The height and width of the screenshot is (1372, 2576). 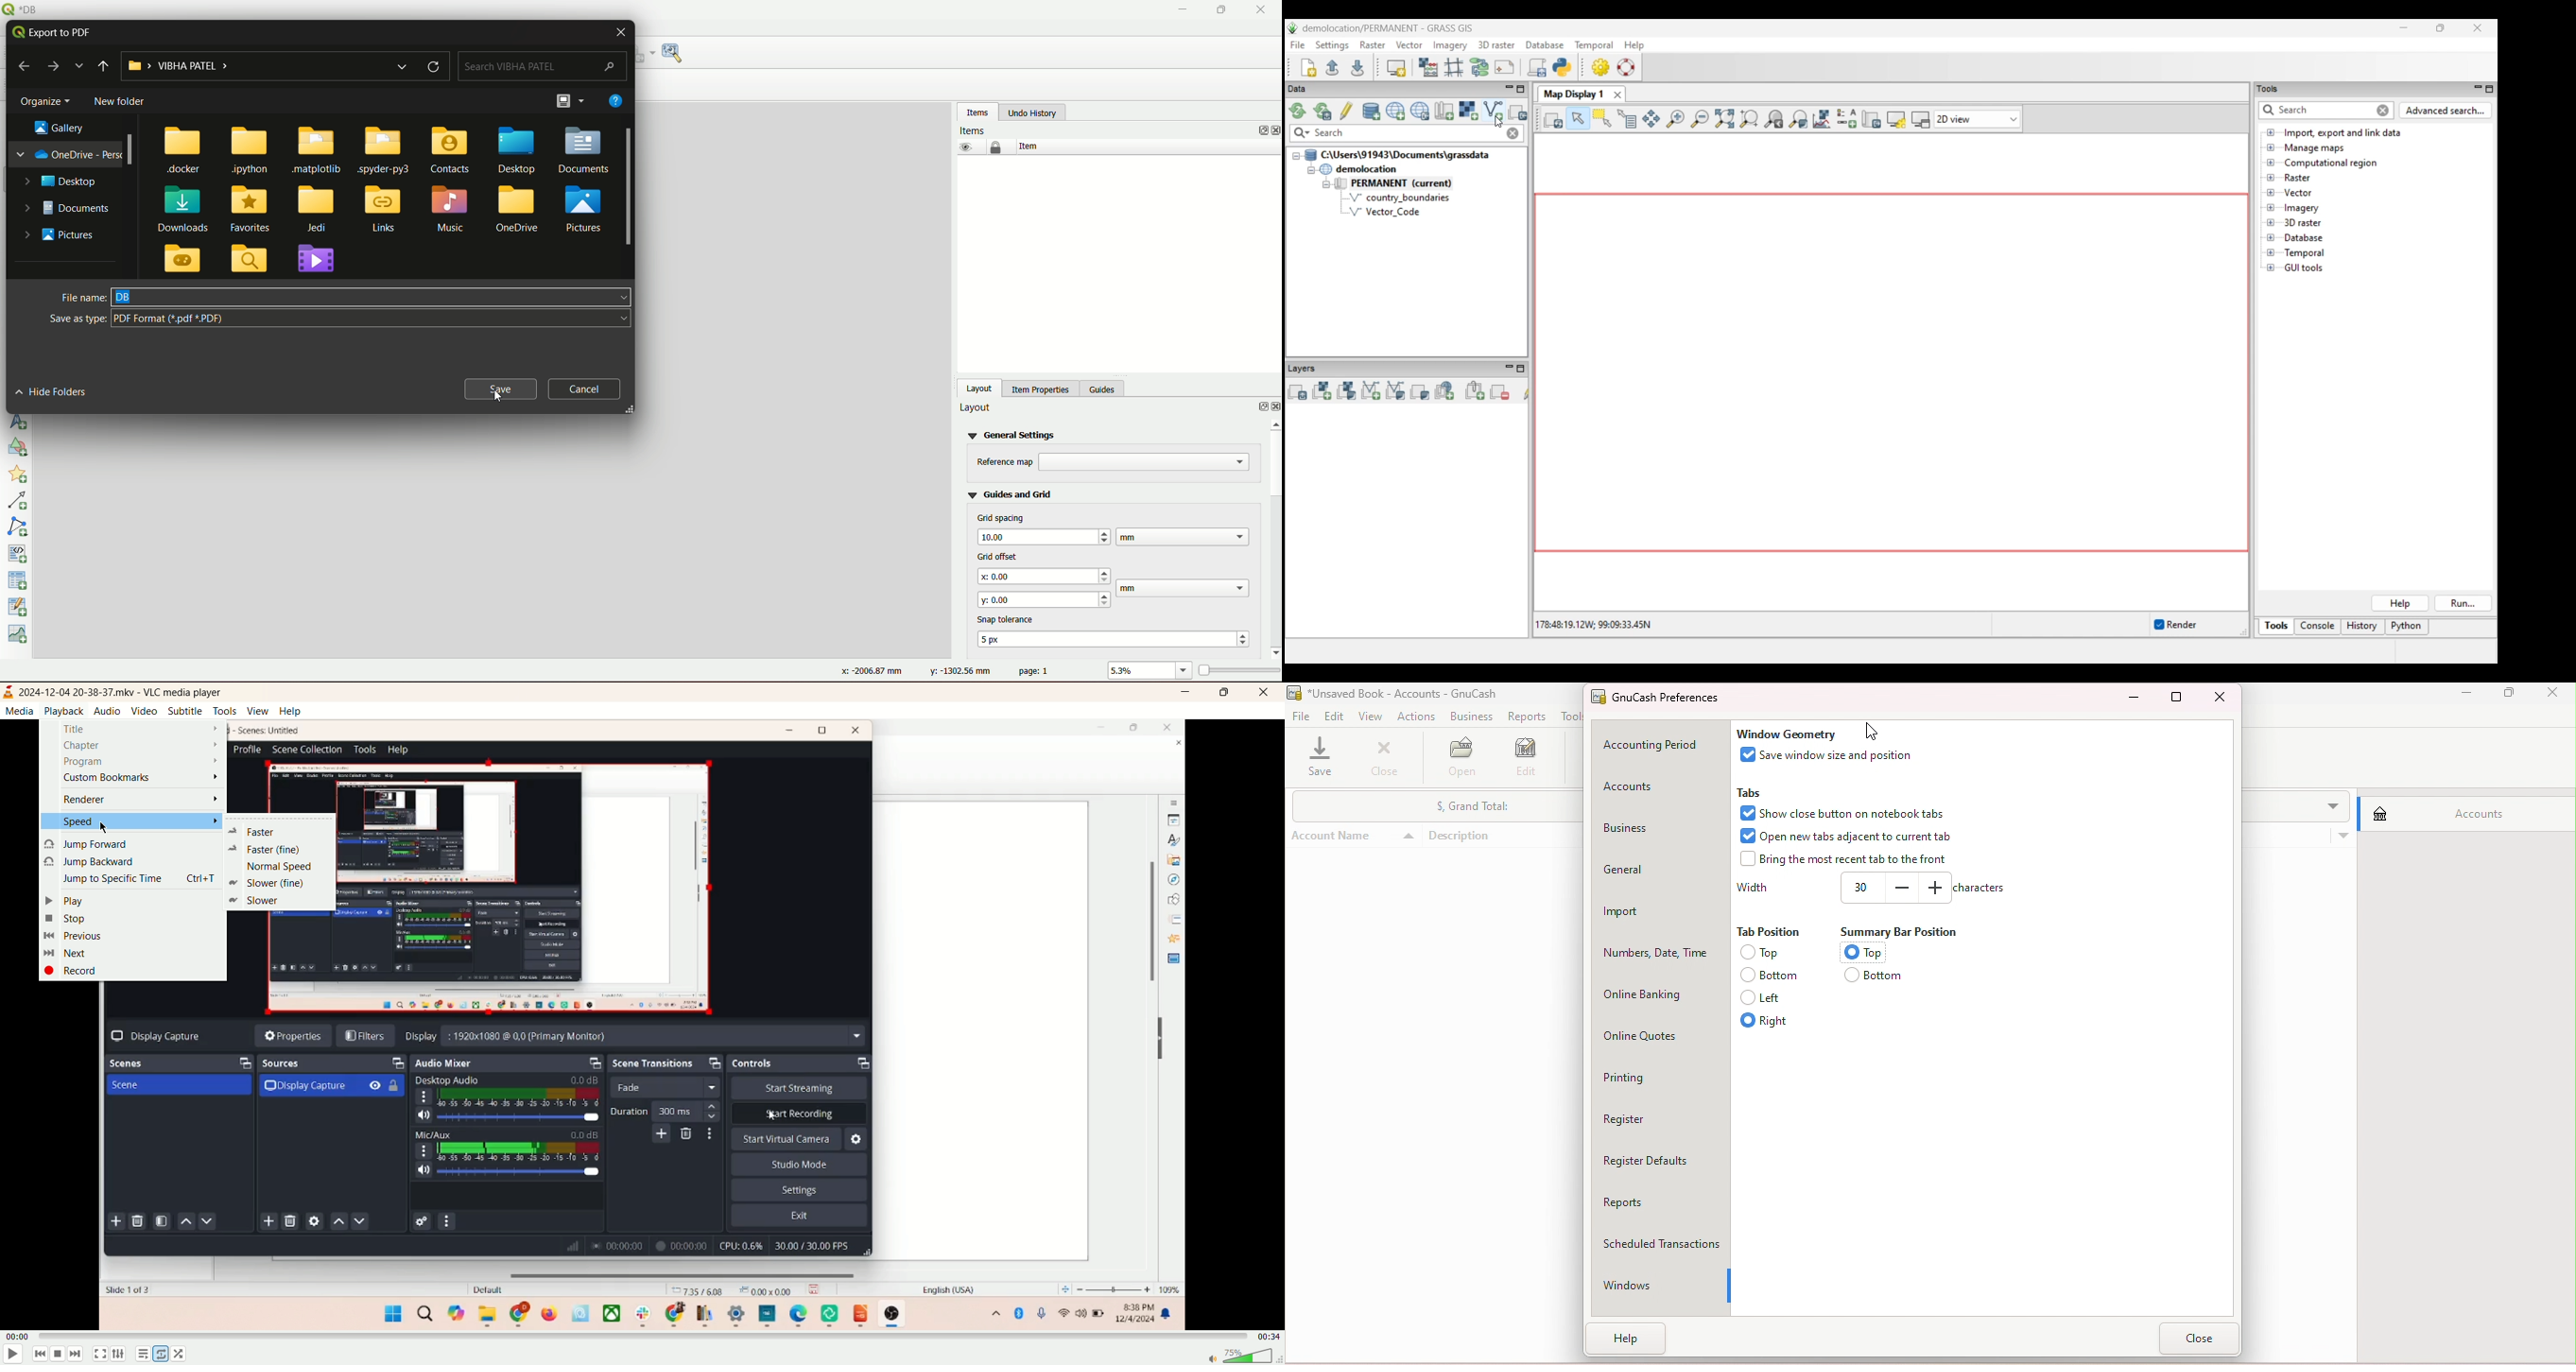 What do you see at coordinates (53, 67) in the screenshot?
I see `next` at bounding box center [53, 67].